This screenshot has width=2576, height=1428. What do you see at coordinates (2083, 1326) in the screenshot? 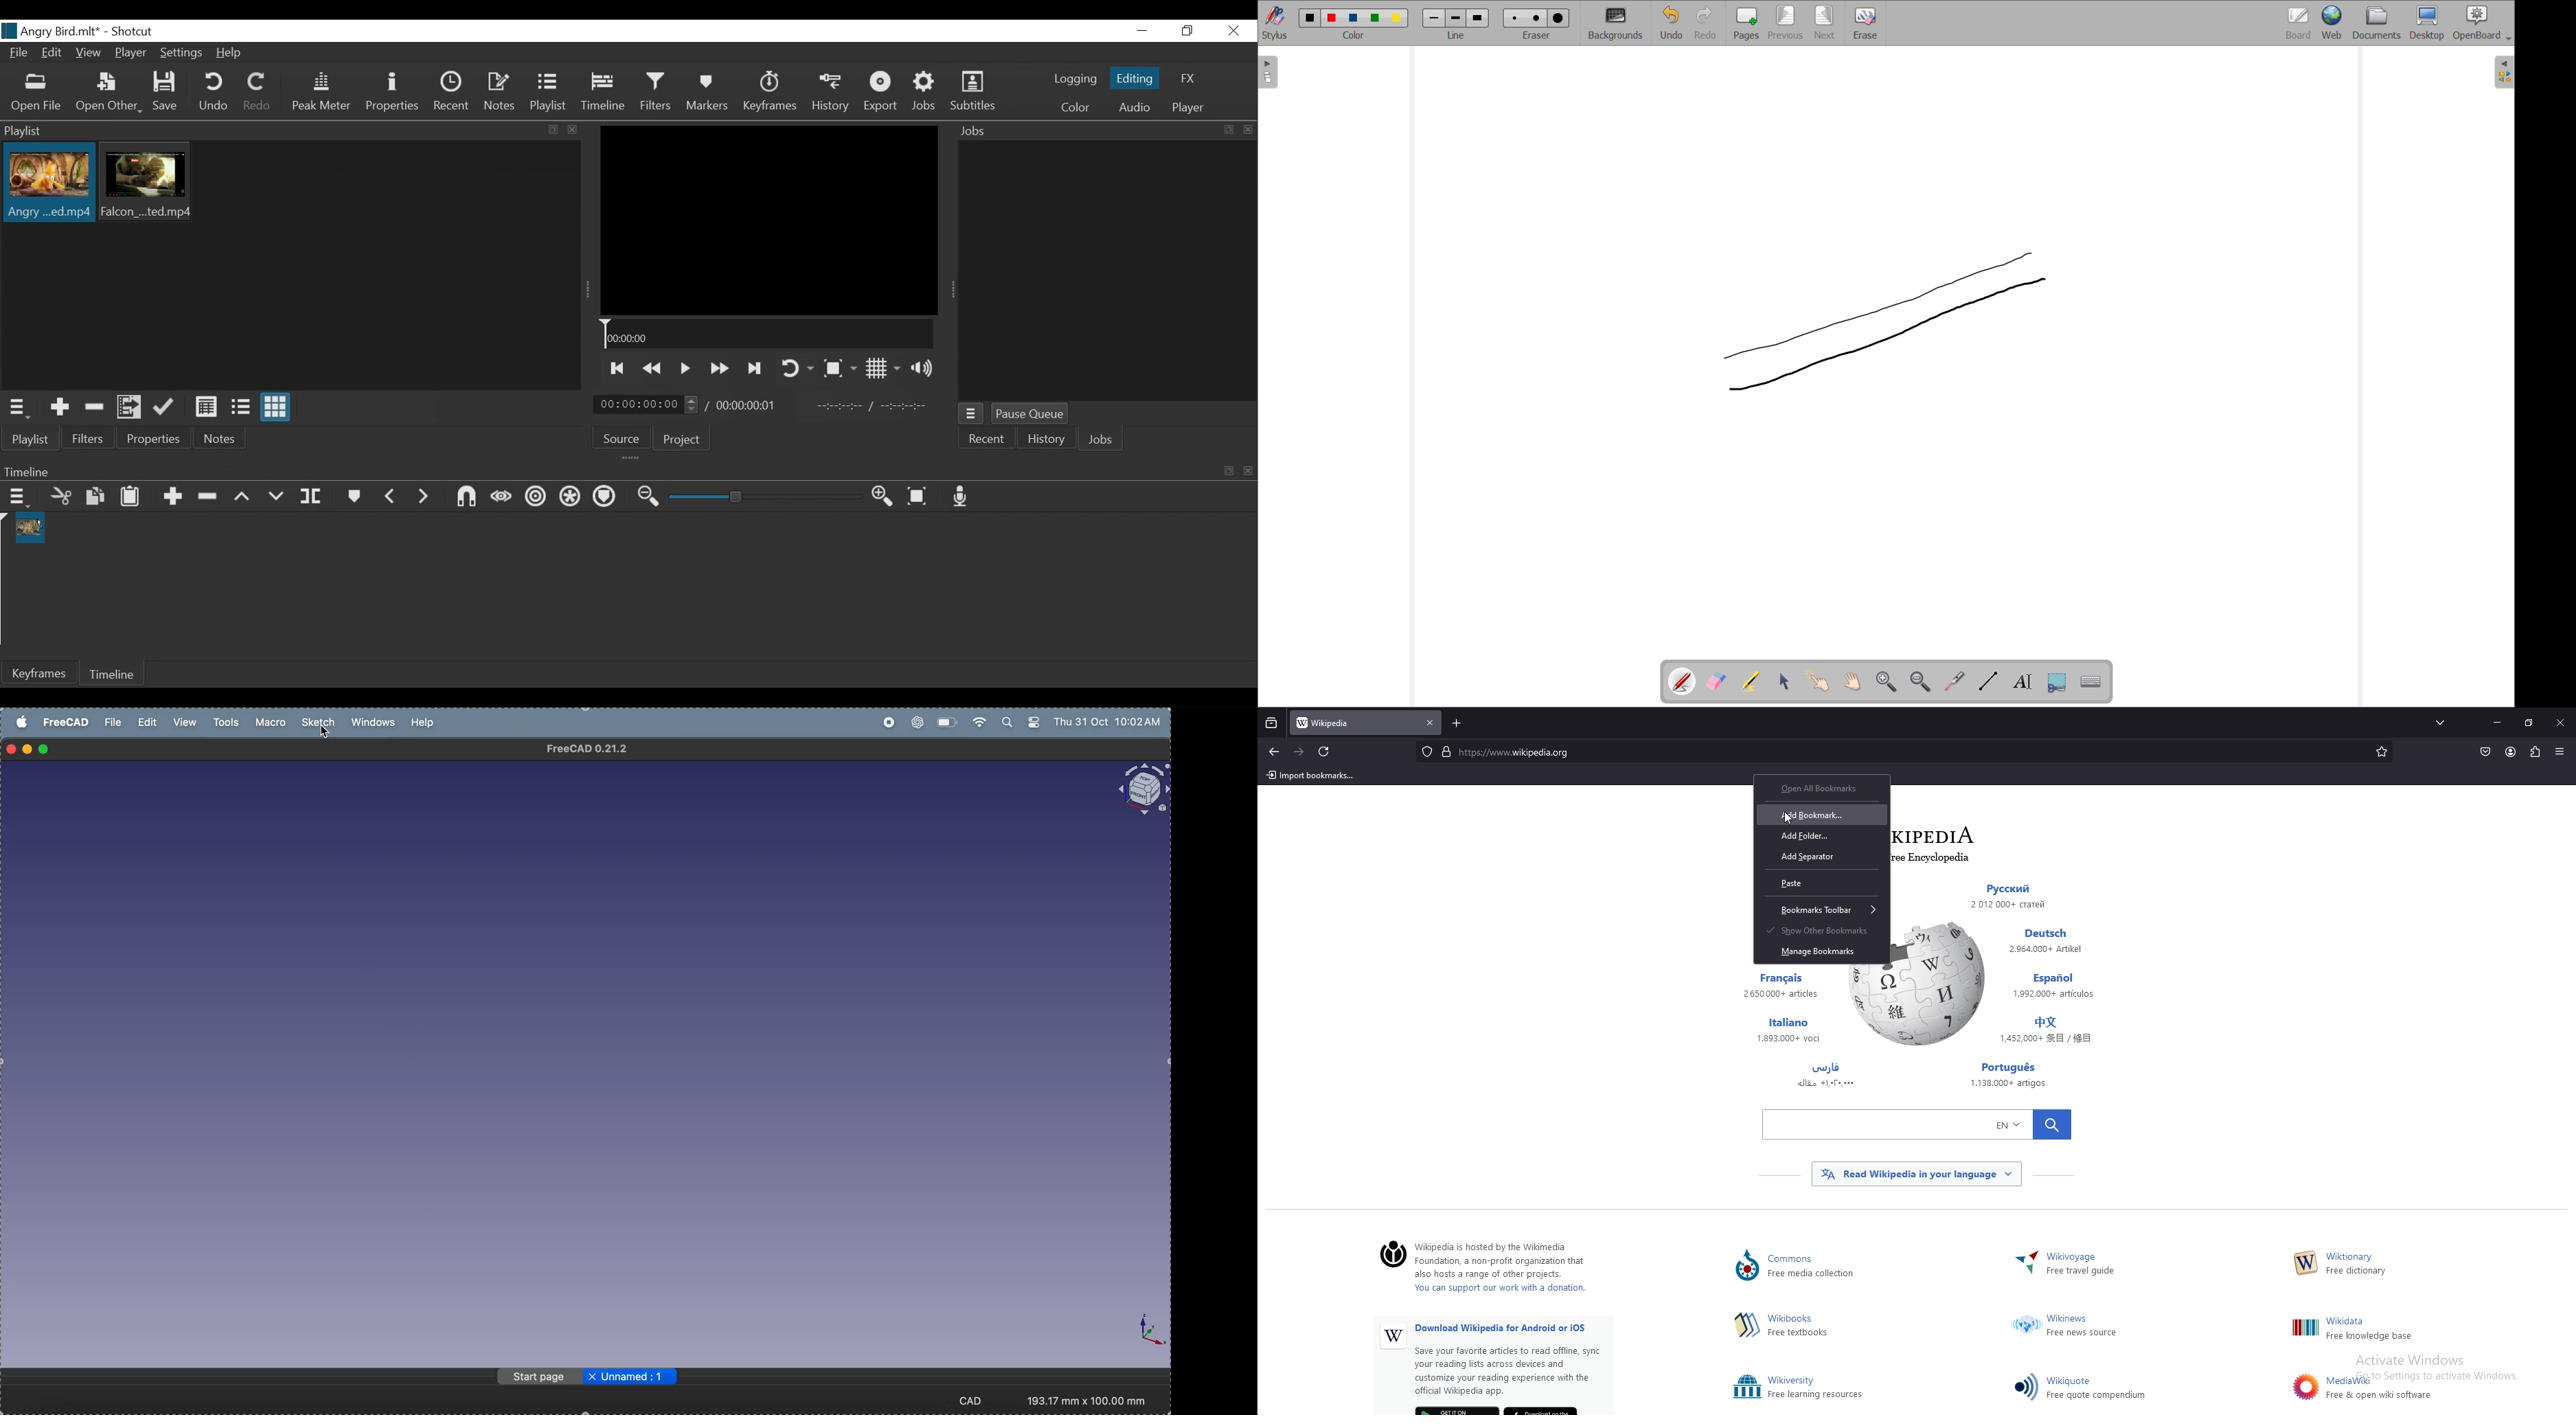
I see `` at bounding box center [2083, 1326].